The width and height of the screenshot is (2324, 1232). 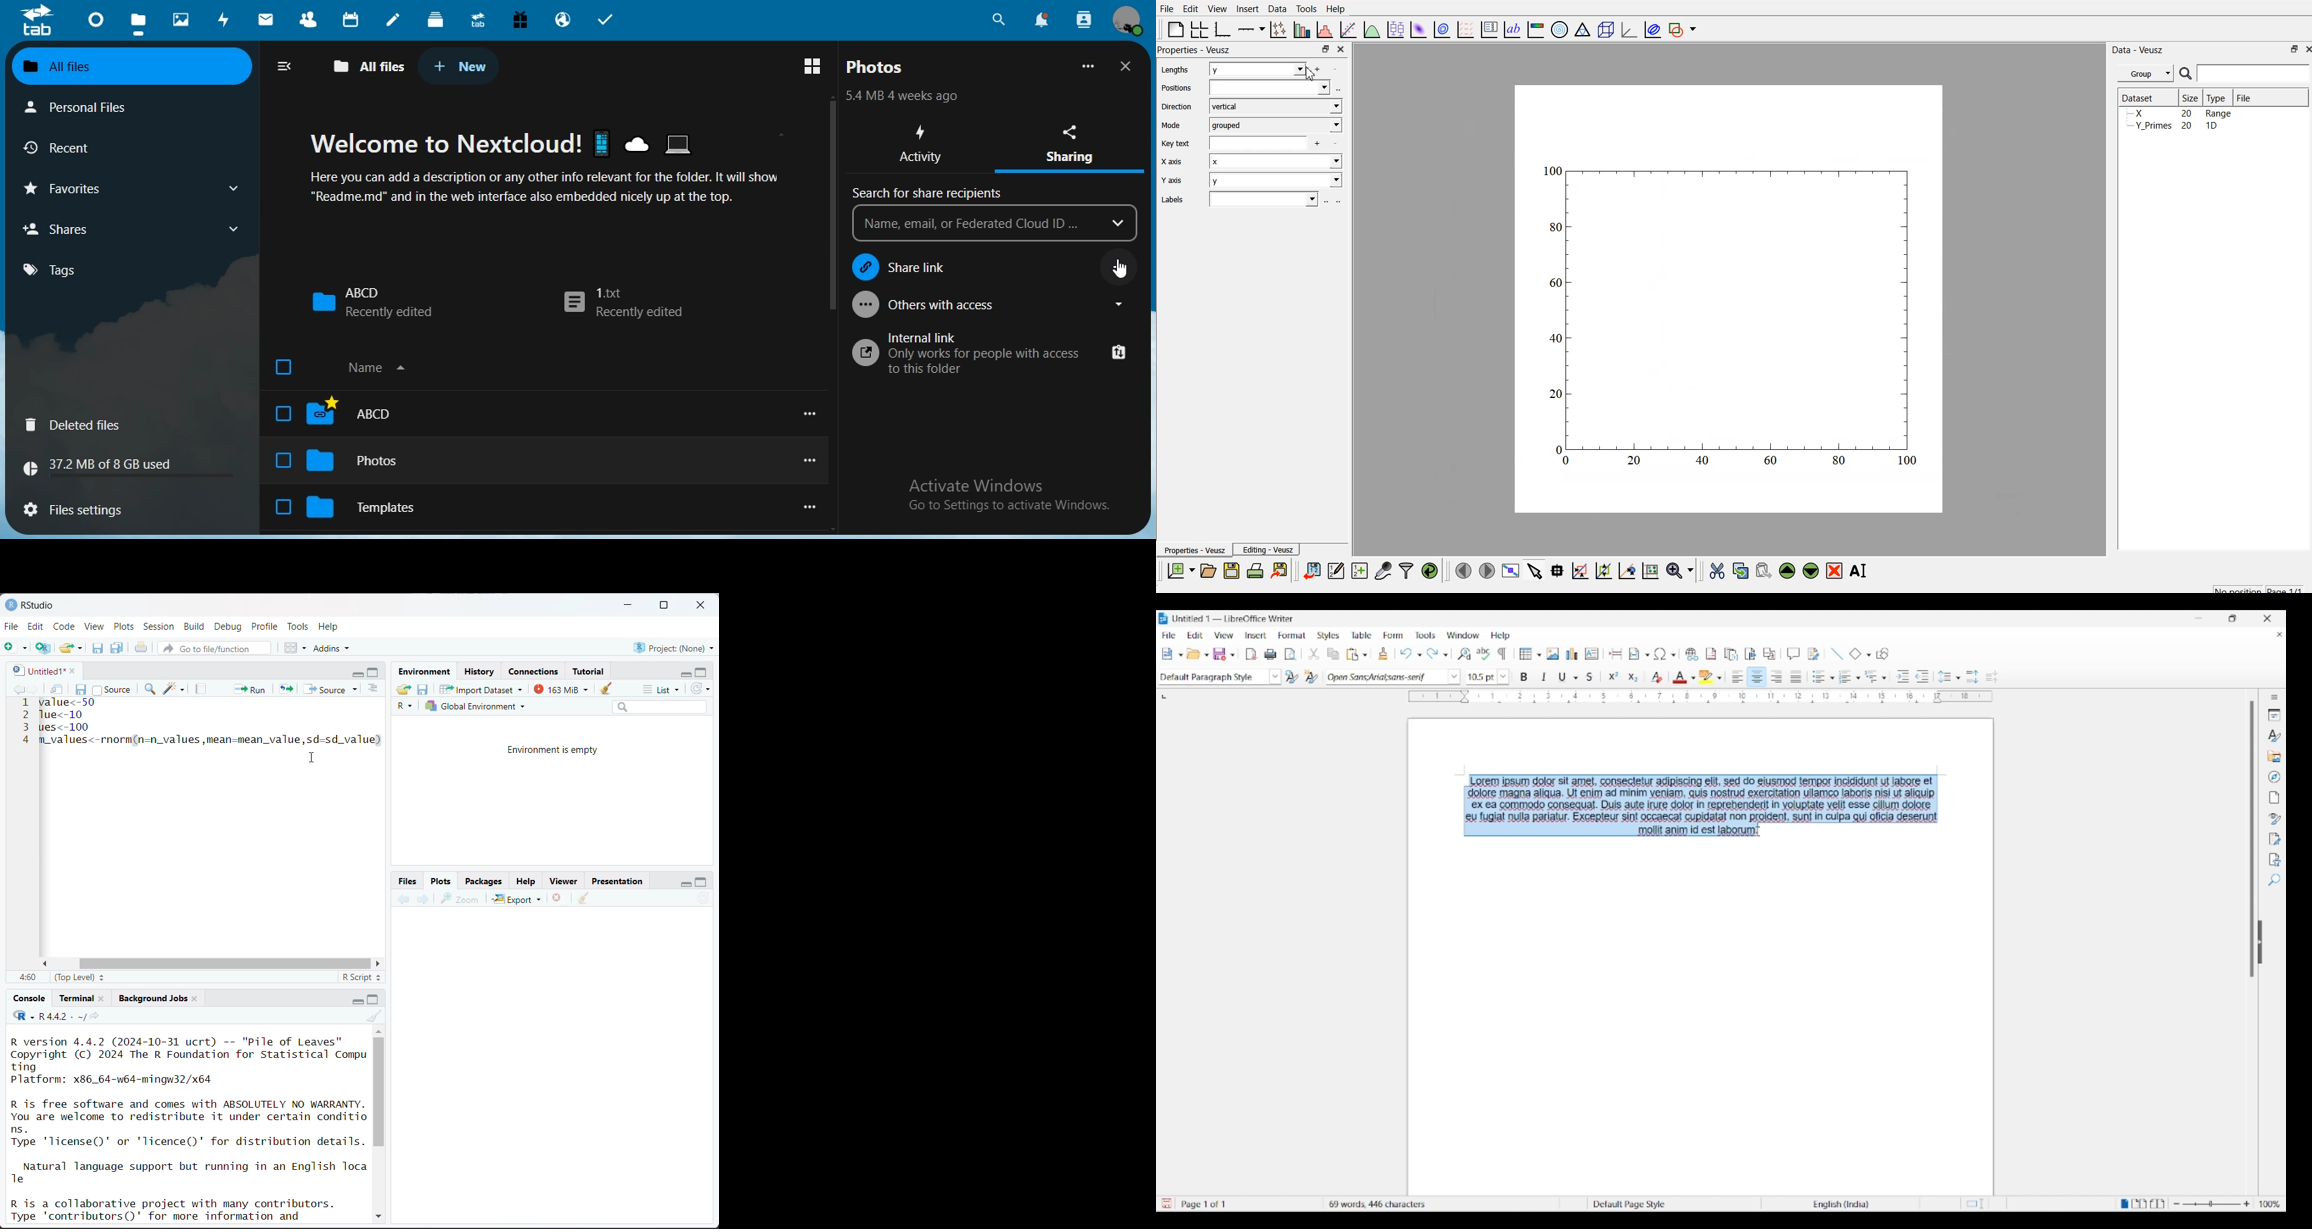 I want to click on read datapoint on graph, so click(x=1556, y=571).